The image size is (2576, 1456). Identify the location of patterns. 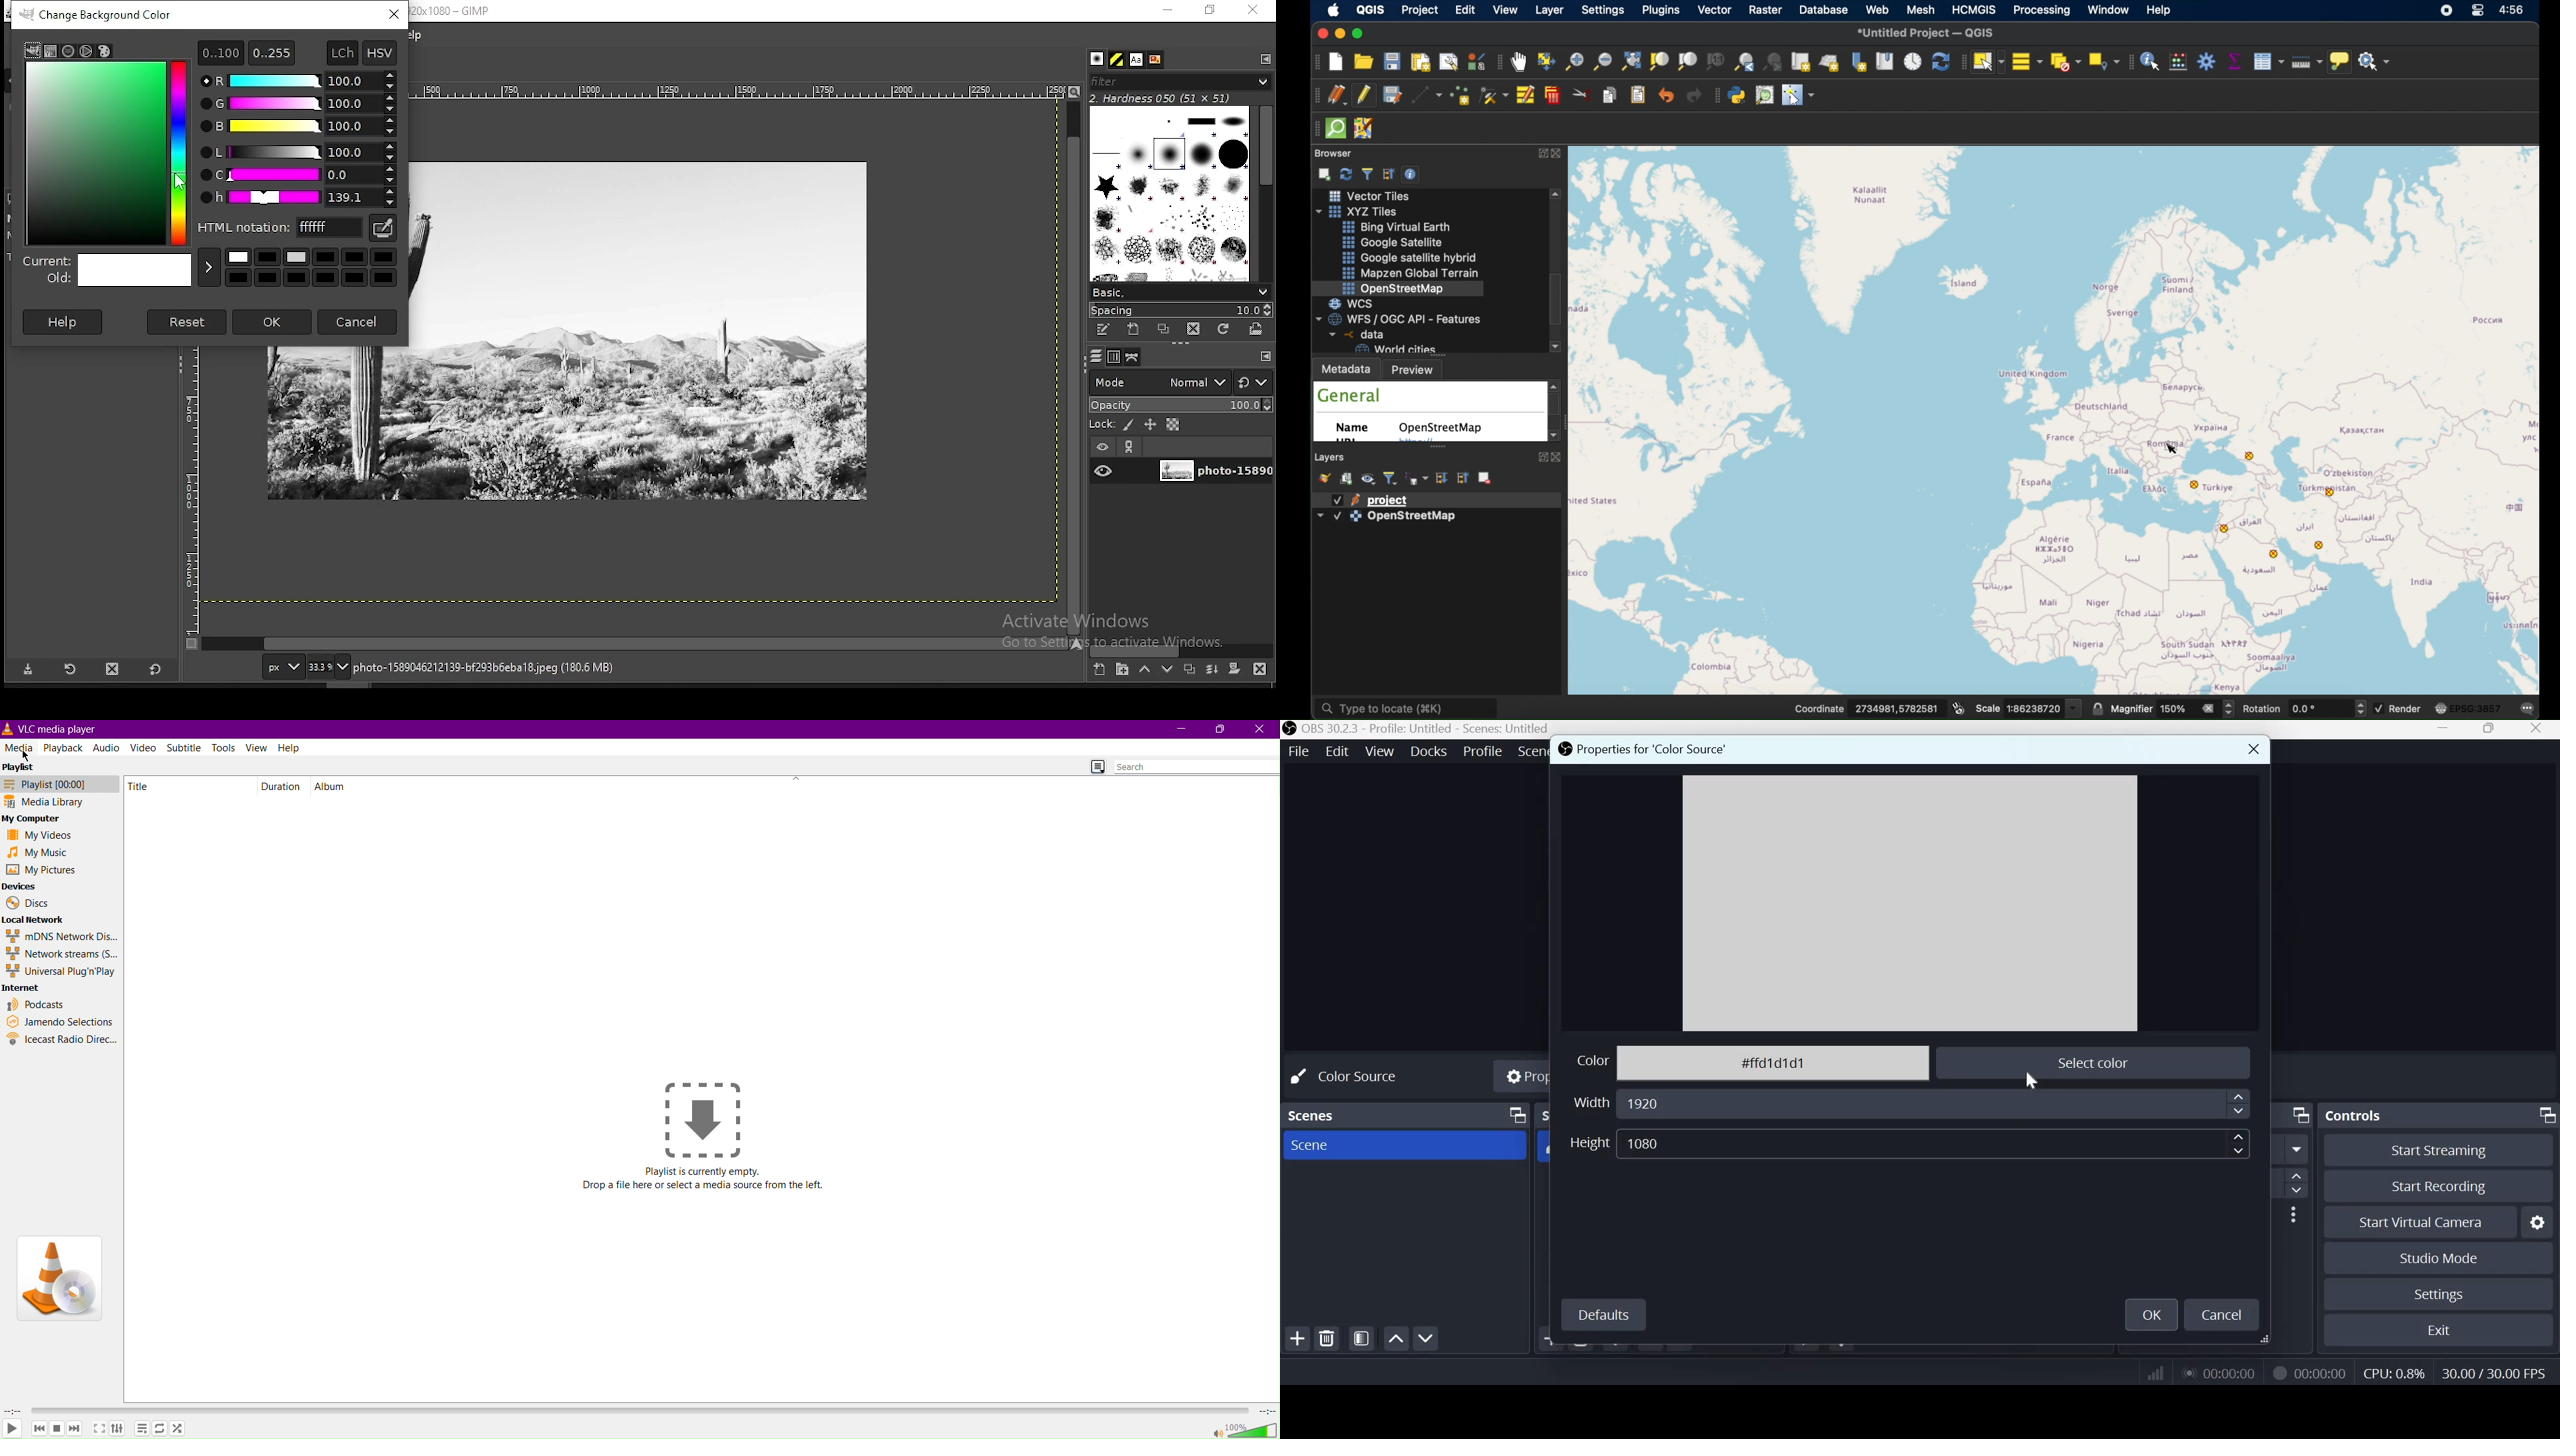
(1118, 59).